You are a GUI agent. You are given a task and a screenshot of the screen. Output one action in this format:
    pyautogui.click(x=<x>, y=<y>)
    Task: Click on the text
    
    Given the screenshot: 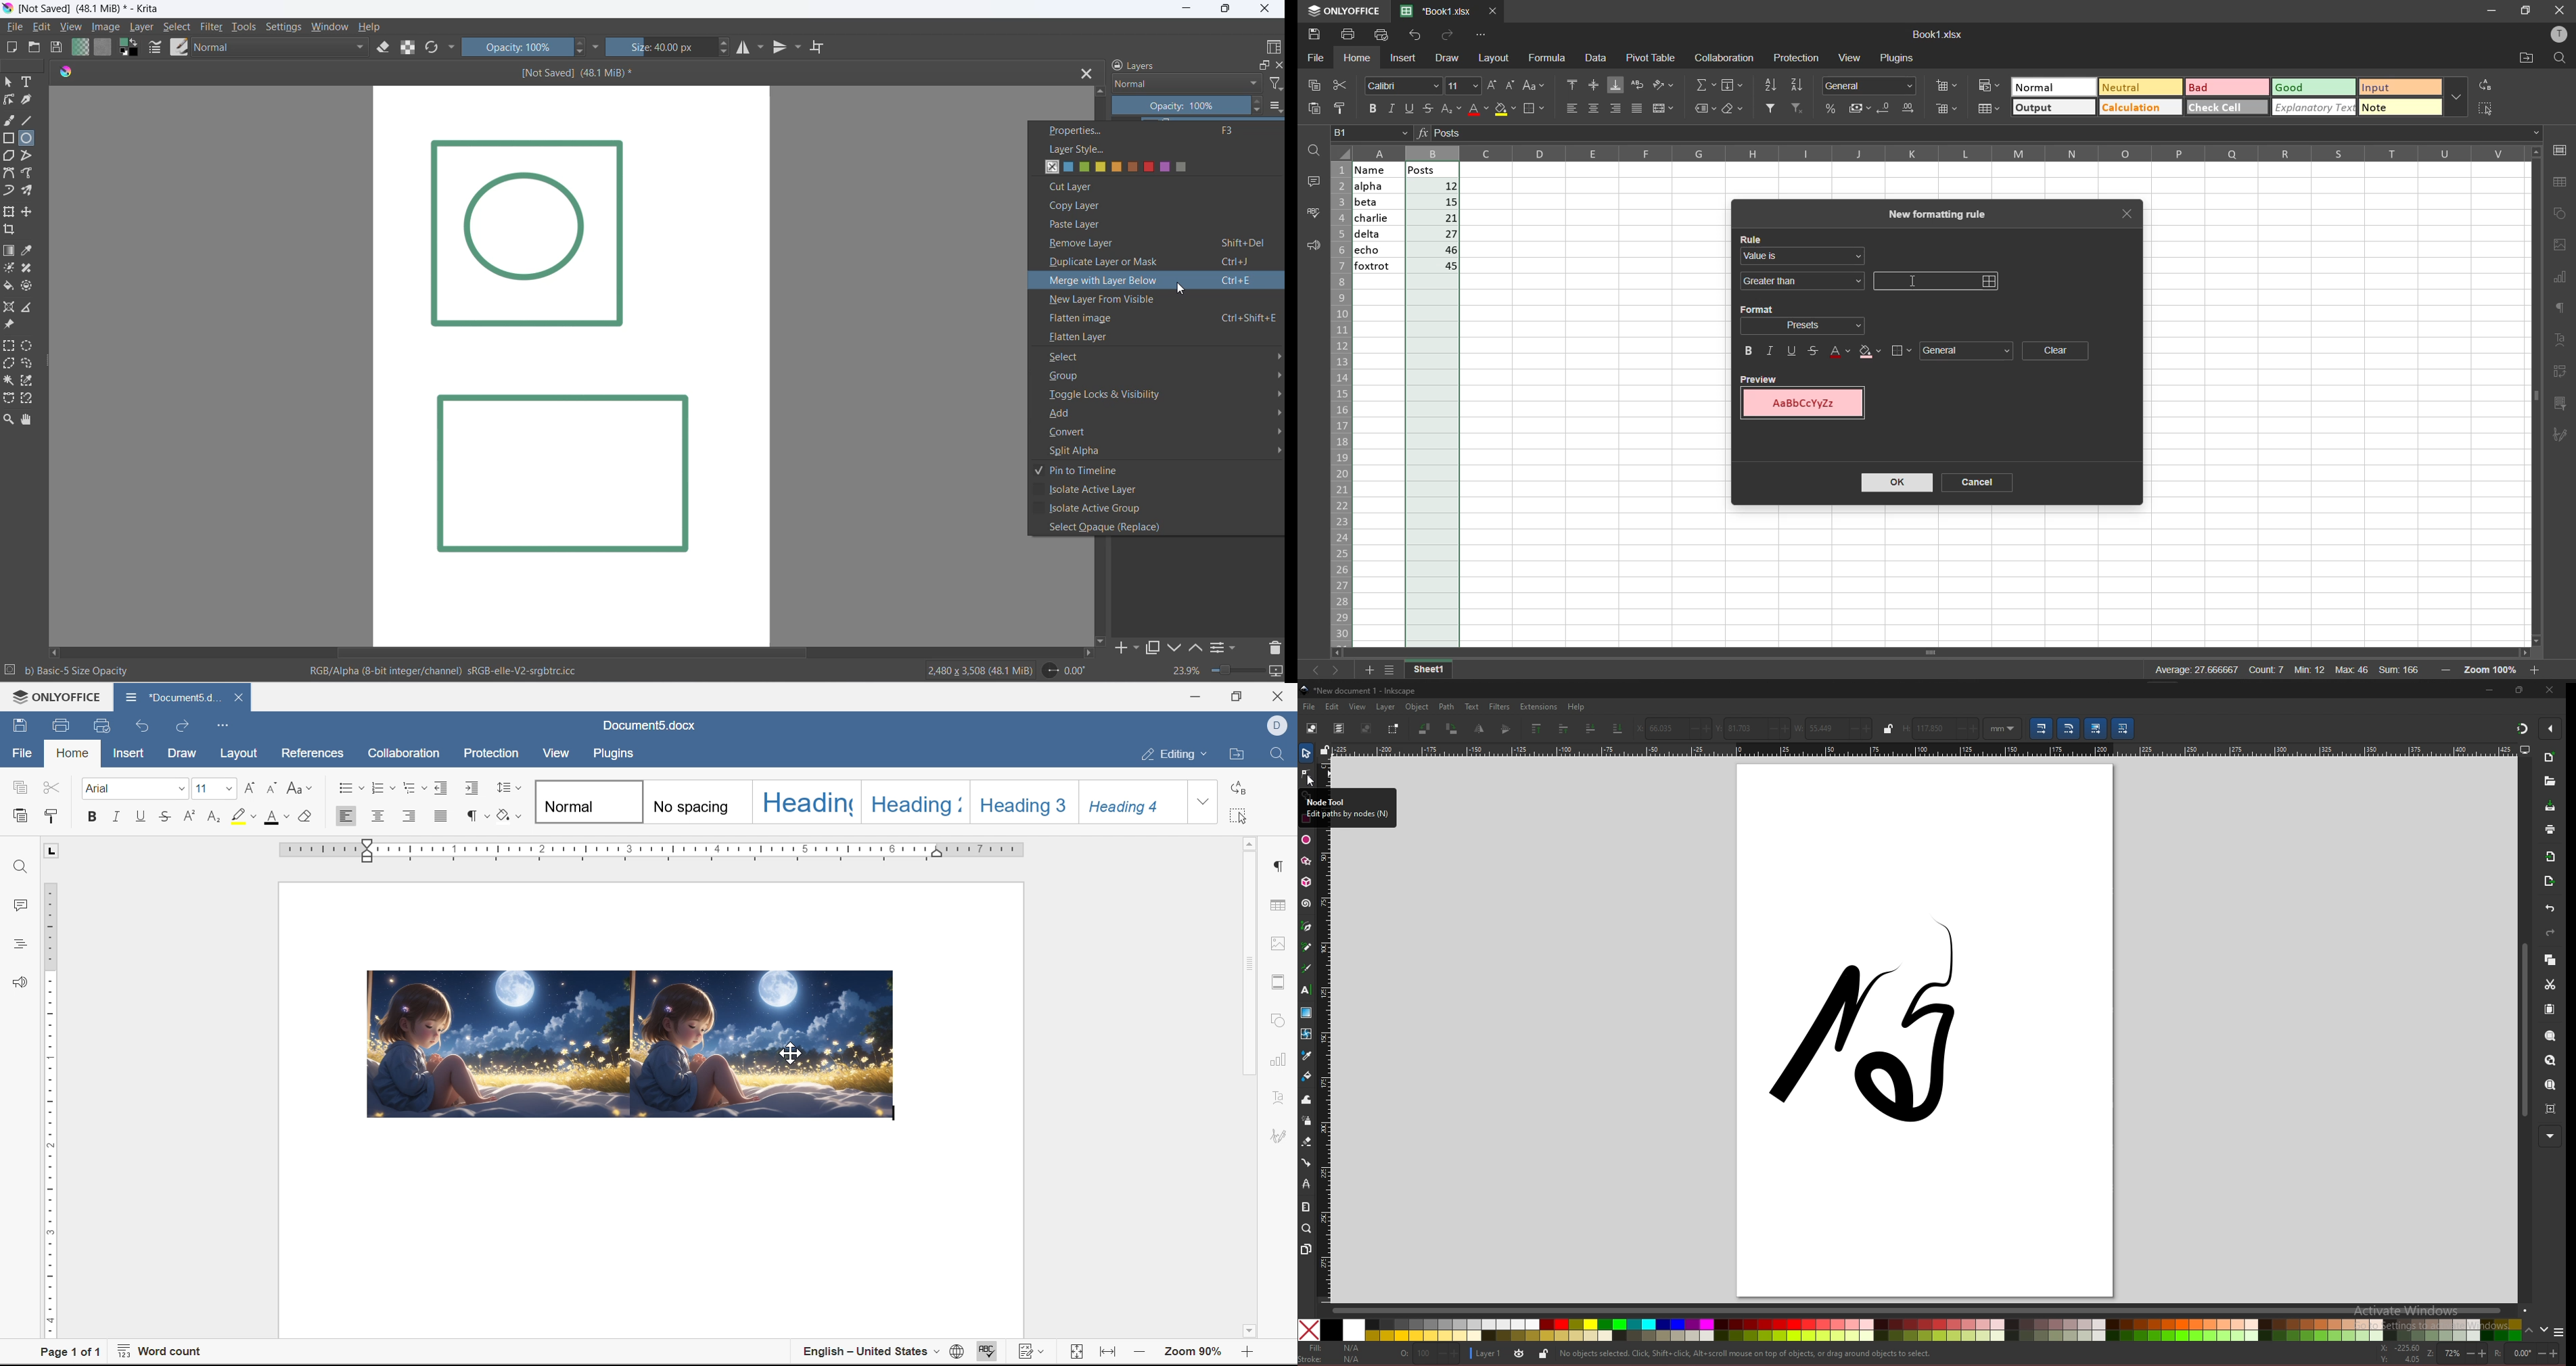 What is the action you would take?
    pyautogui.click(x=1306, y=989)
    